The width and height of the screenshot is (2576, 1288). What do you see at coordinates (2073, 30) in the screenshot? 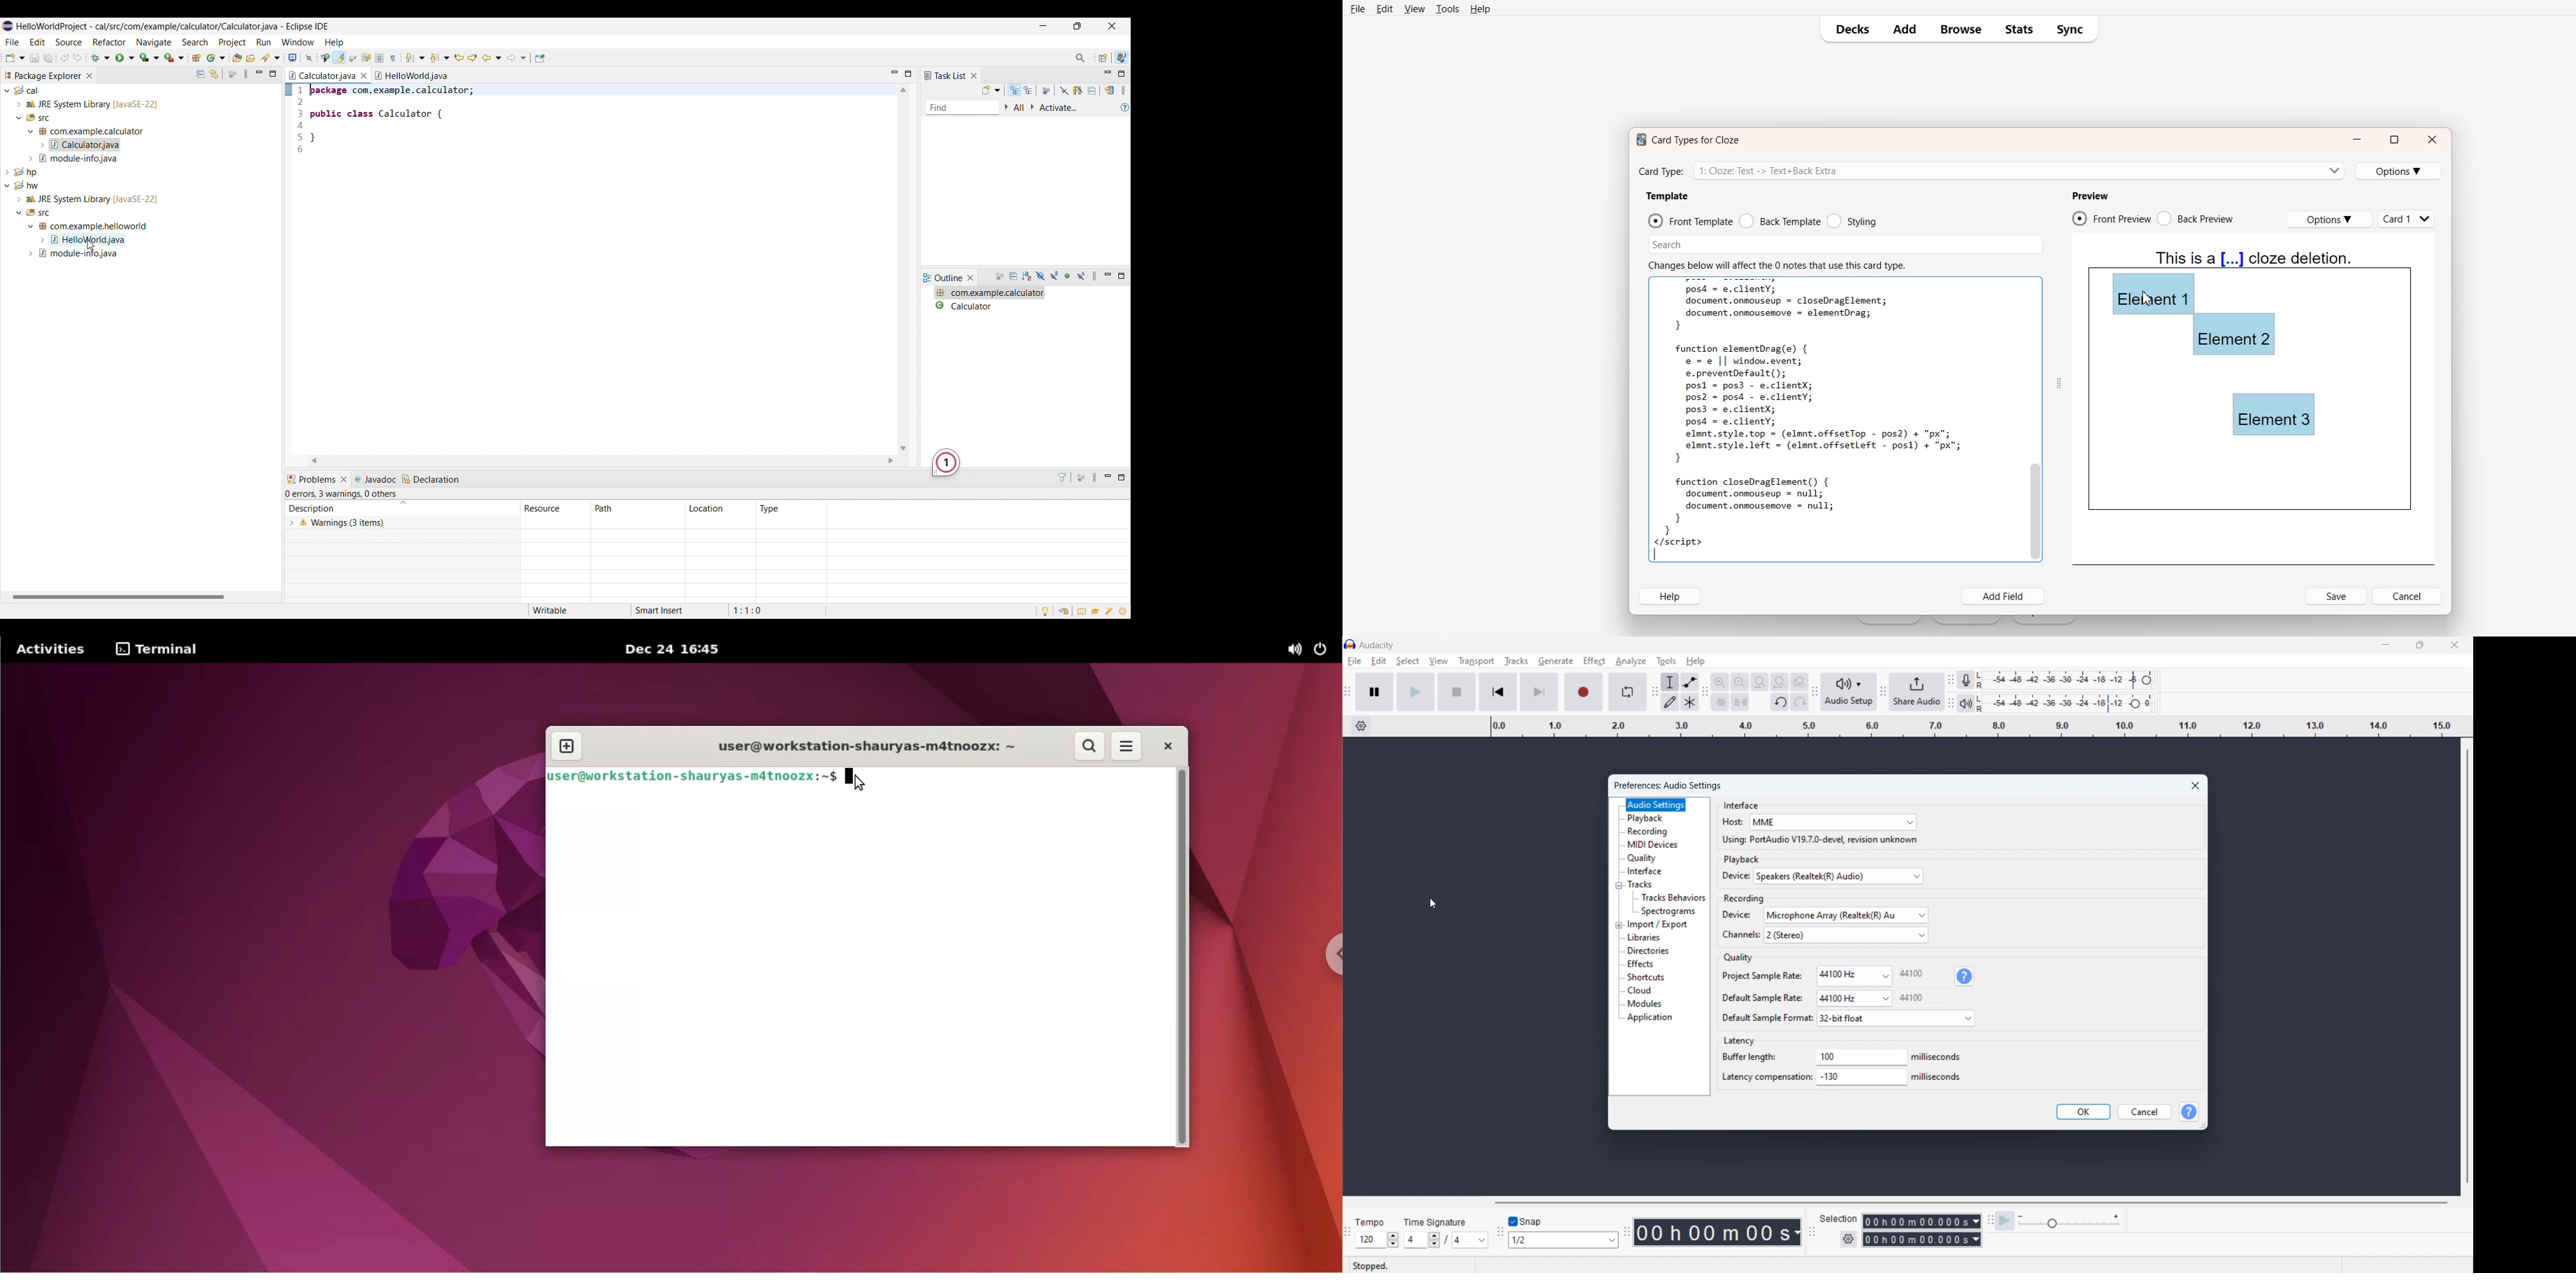
I see `Sync` at bounding box center [2073, 30].